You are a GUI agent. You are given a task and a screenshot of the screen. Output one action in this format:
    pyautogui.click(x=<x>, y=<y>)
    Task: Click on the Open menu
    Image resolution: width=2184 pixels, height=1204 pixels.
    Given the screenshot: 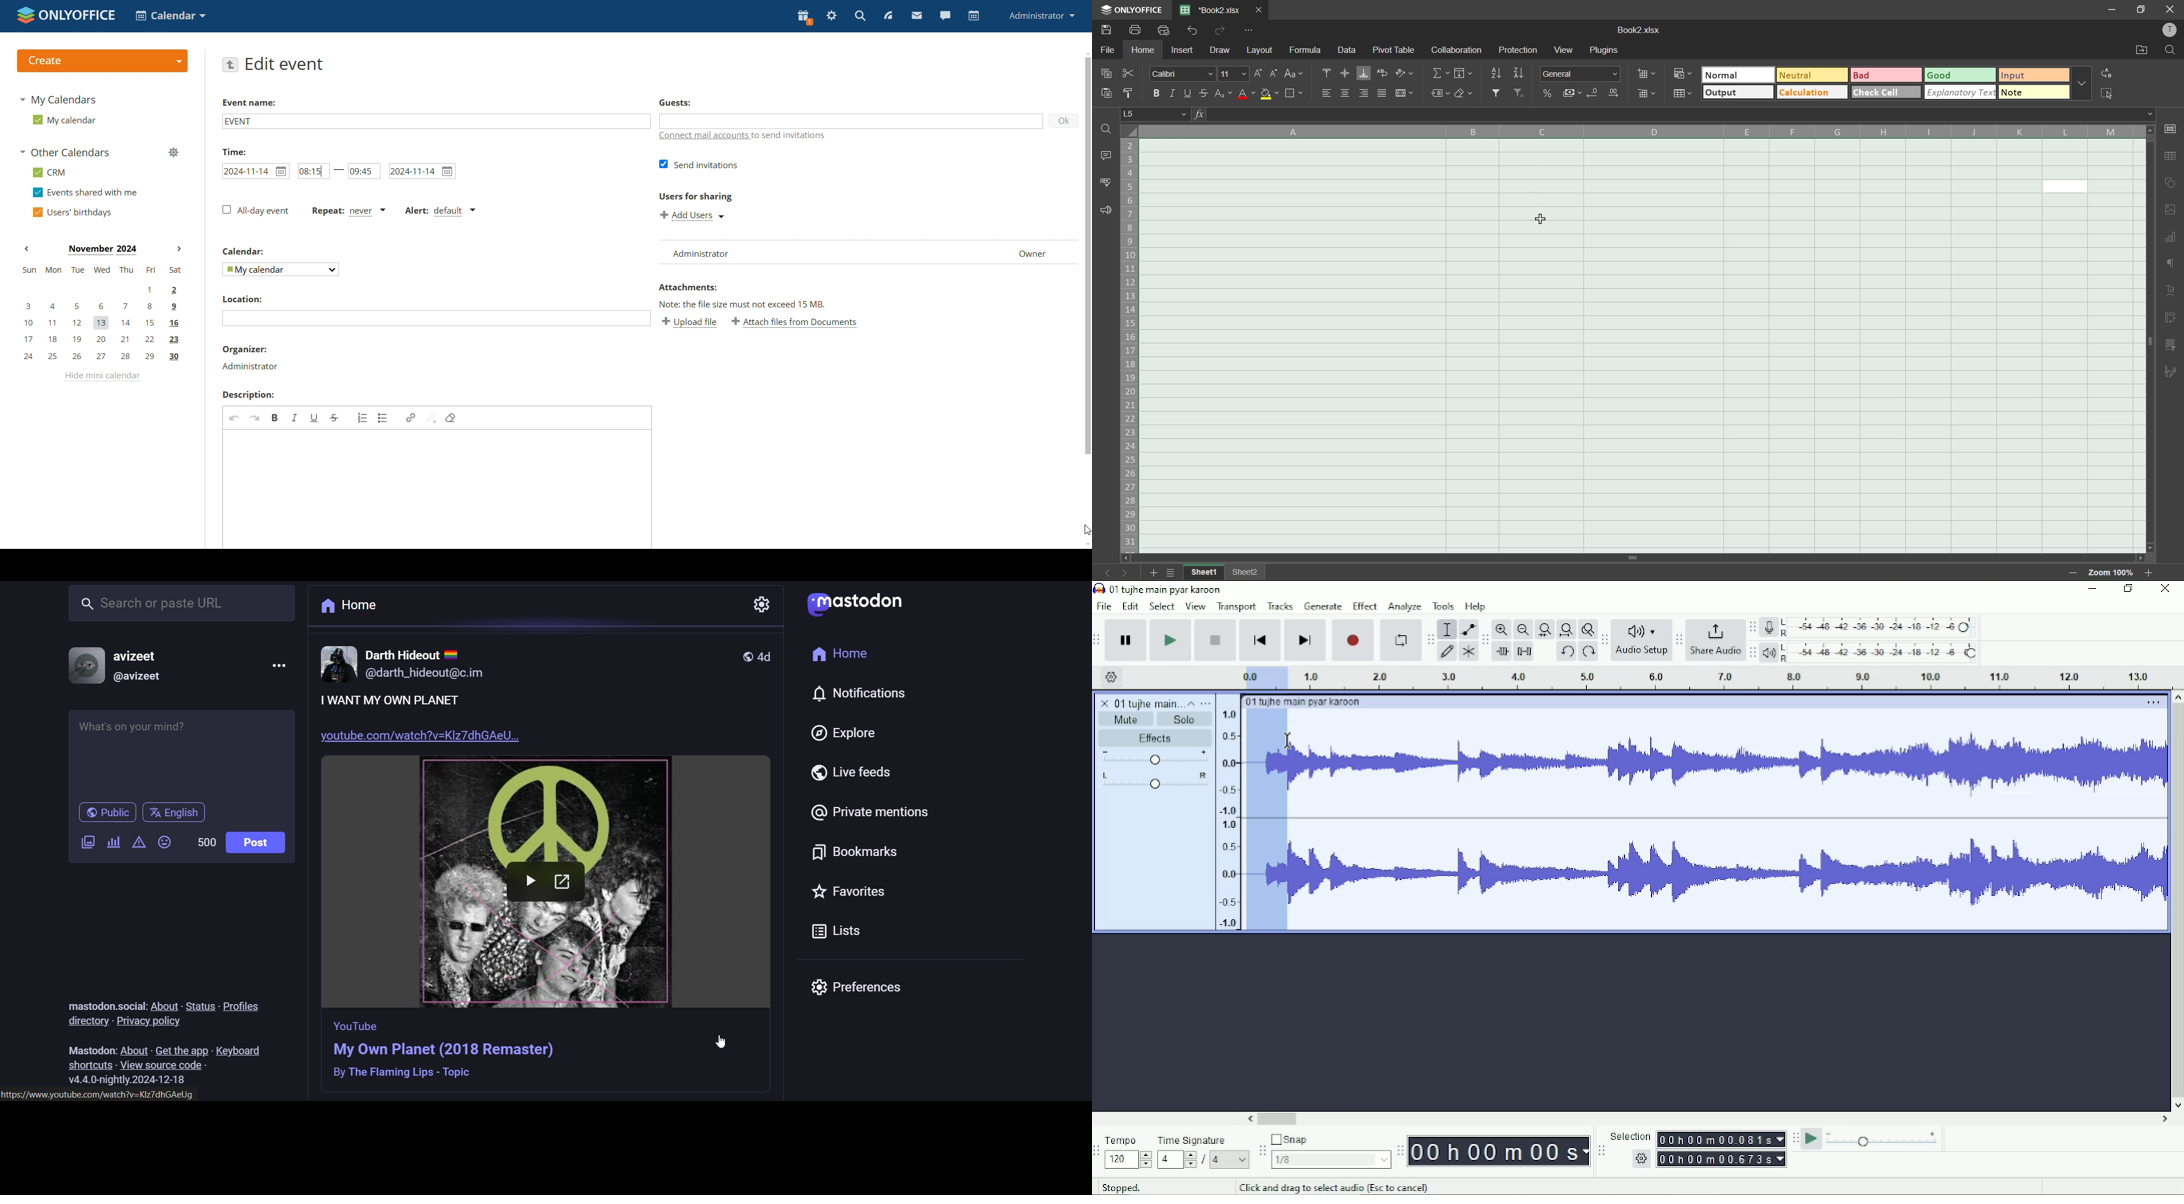 What is the action you would take?
    pyautogui.click(x=1206, y=703)
    